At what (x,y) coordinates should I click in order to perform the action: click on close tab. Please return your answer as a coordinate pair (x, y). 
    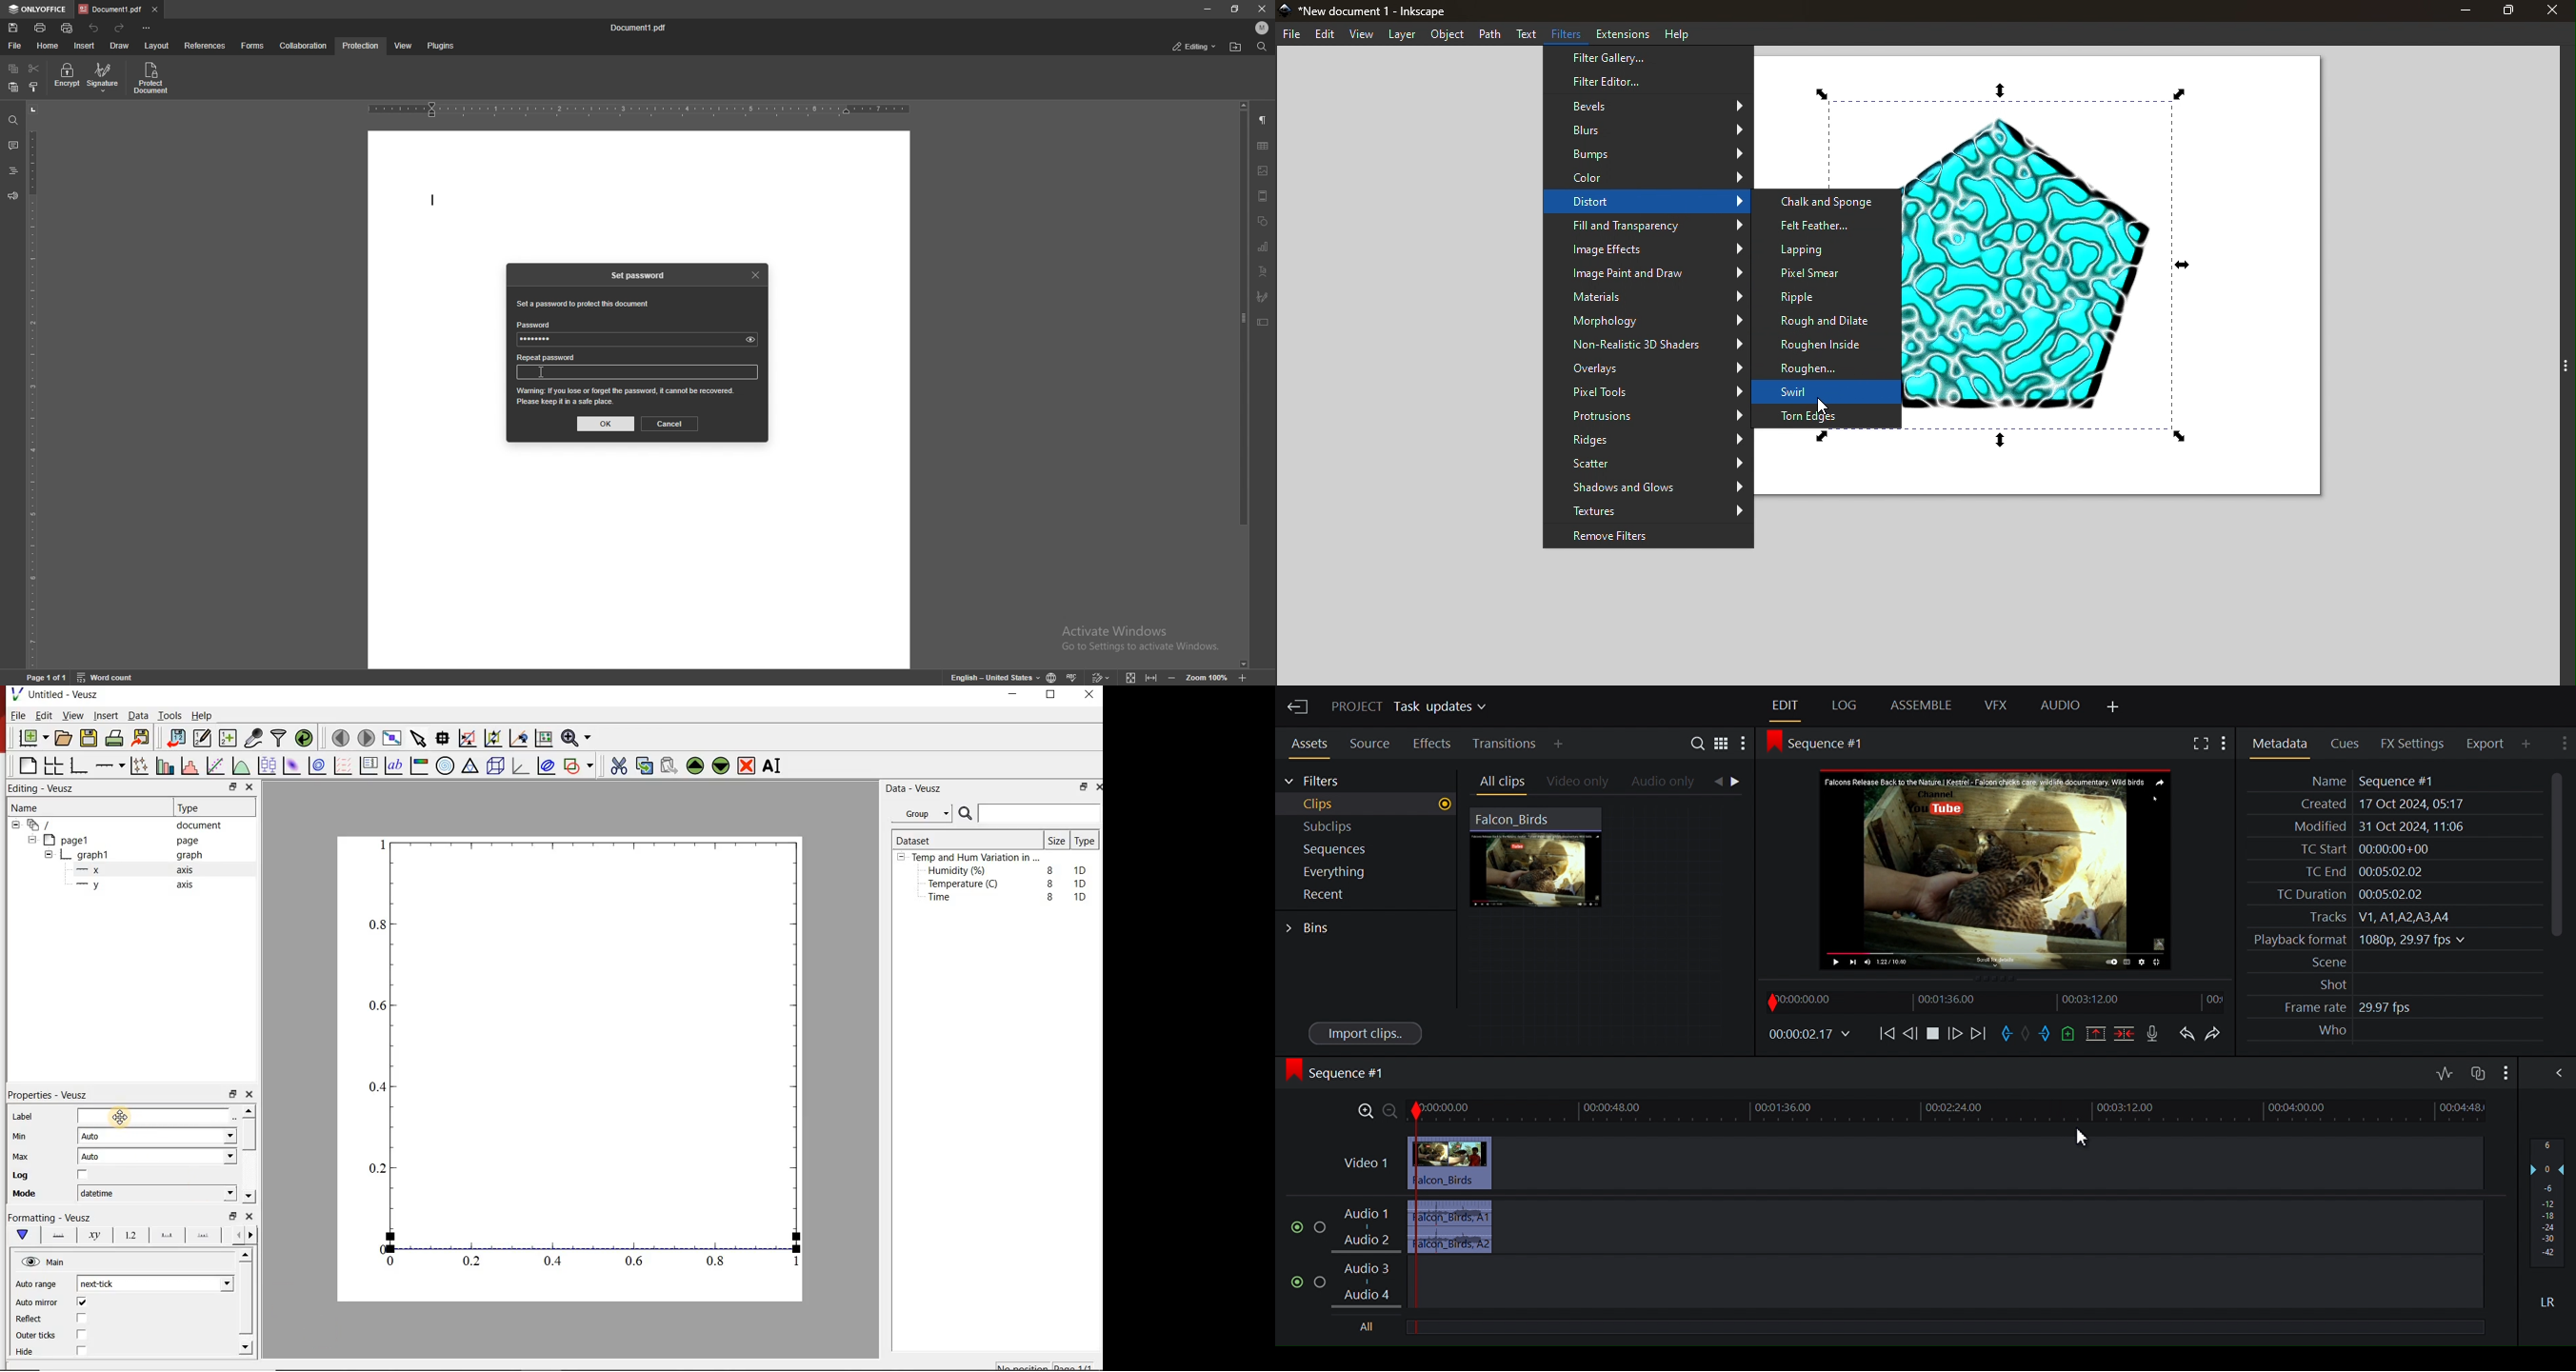
    Looking at the image, I should click on (155, 9).